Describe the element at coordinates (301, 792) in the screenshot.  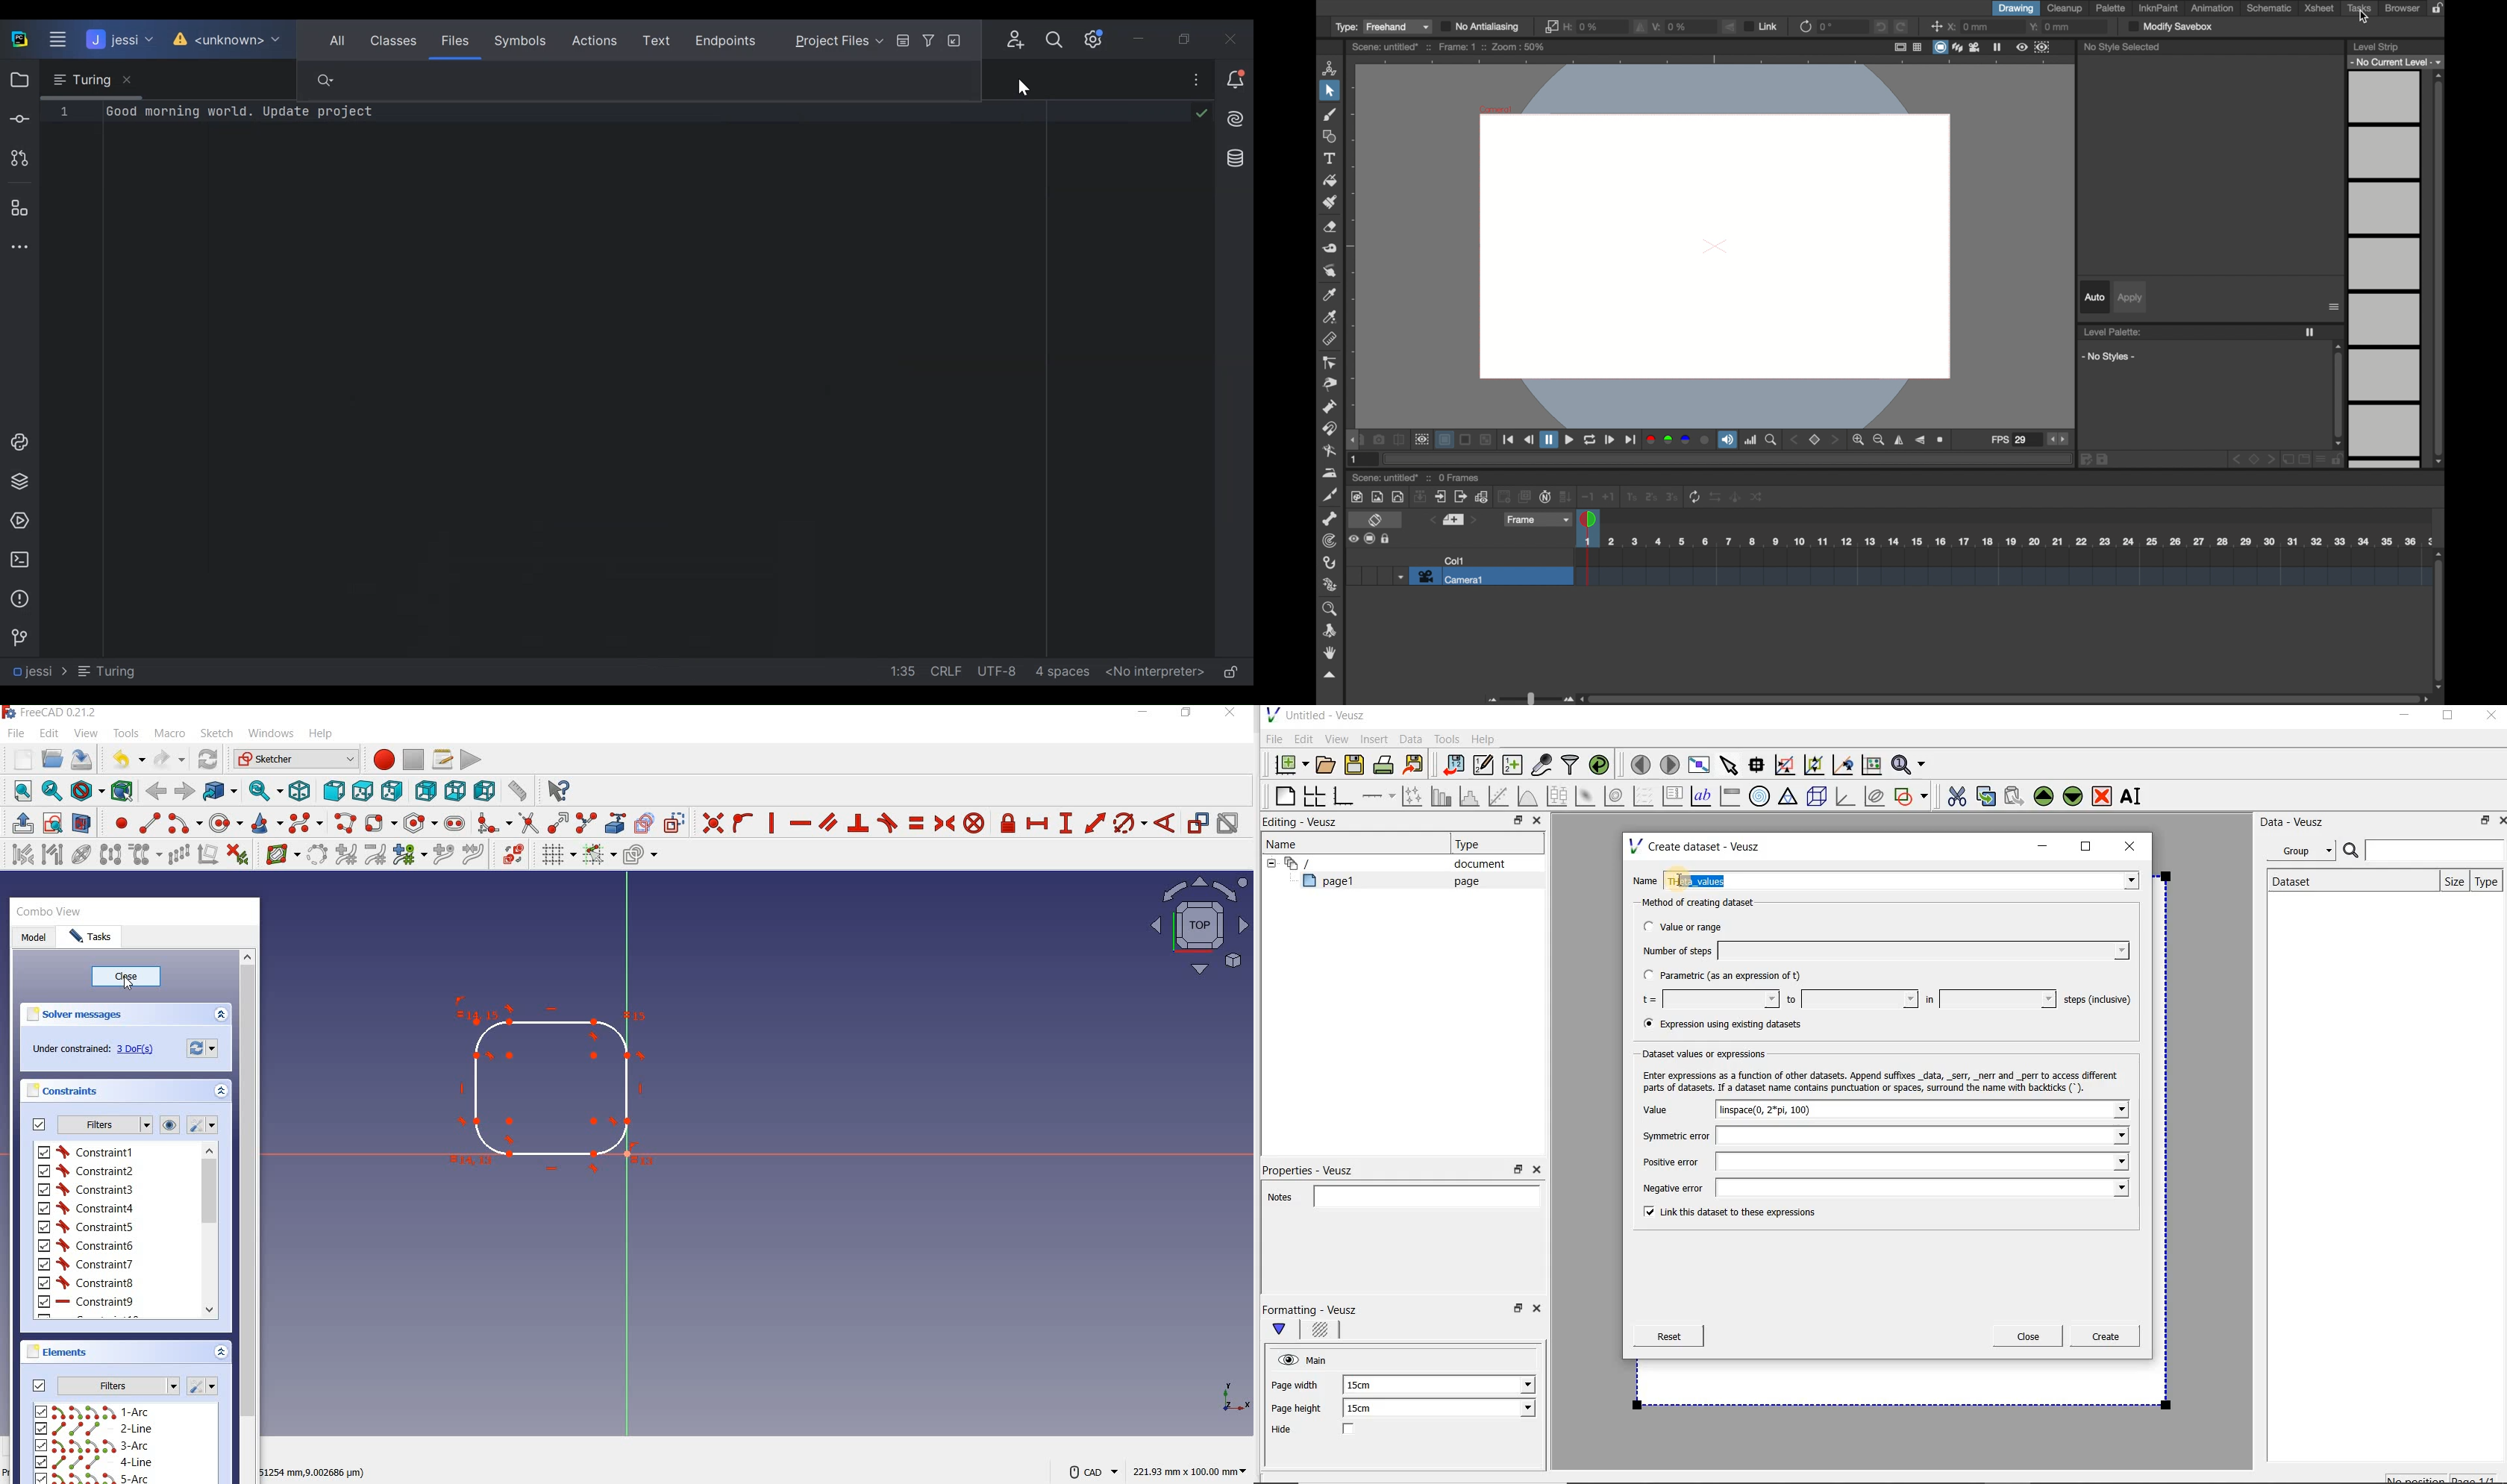
I see `isometric` at that location.